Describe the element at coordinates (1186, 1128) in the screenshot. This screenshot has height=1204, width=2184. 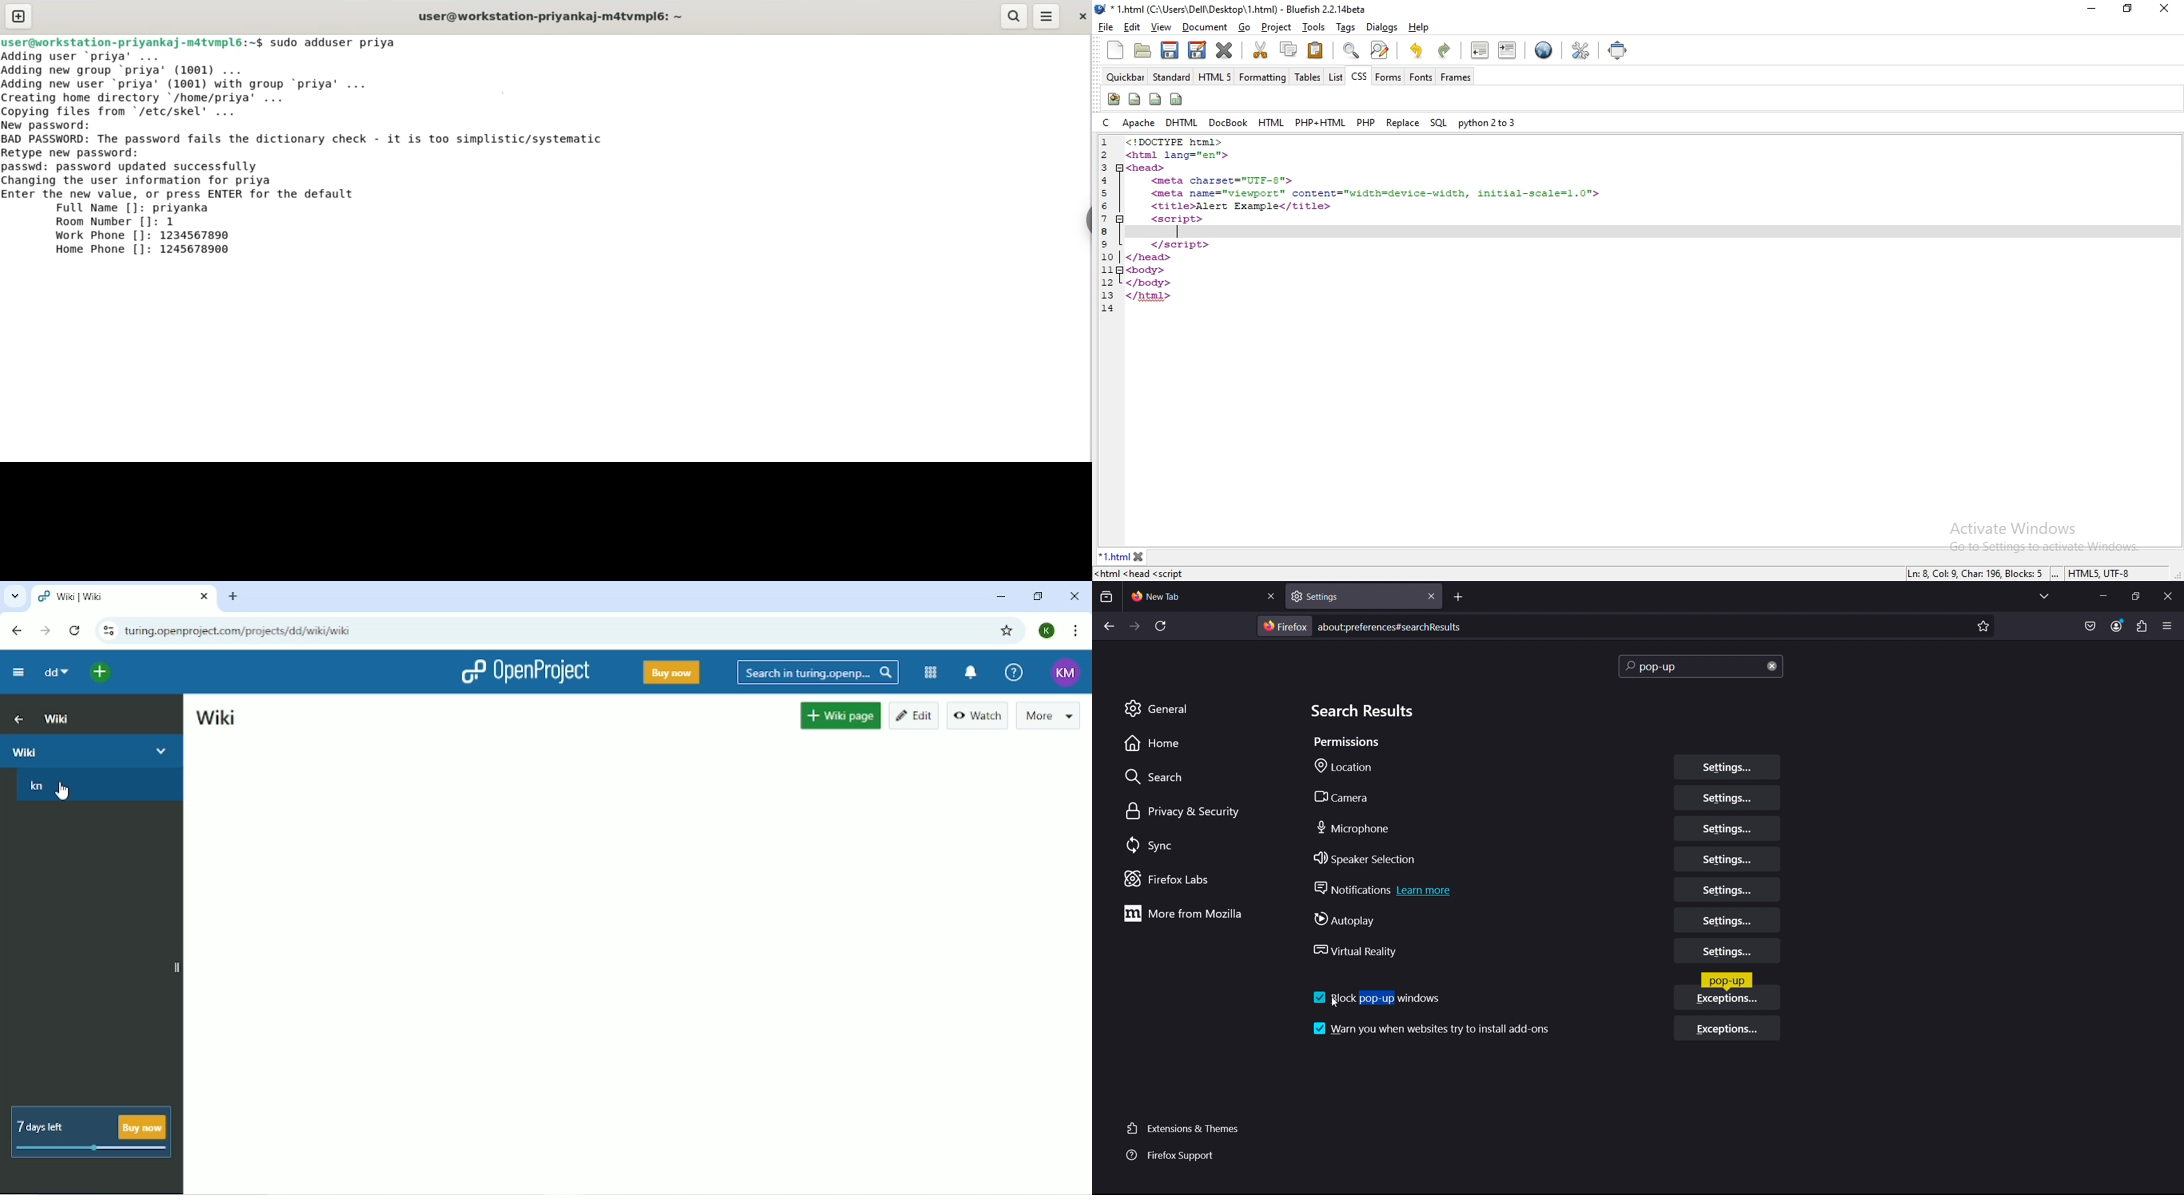
I see `Extensions and Themes` at that location.